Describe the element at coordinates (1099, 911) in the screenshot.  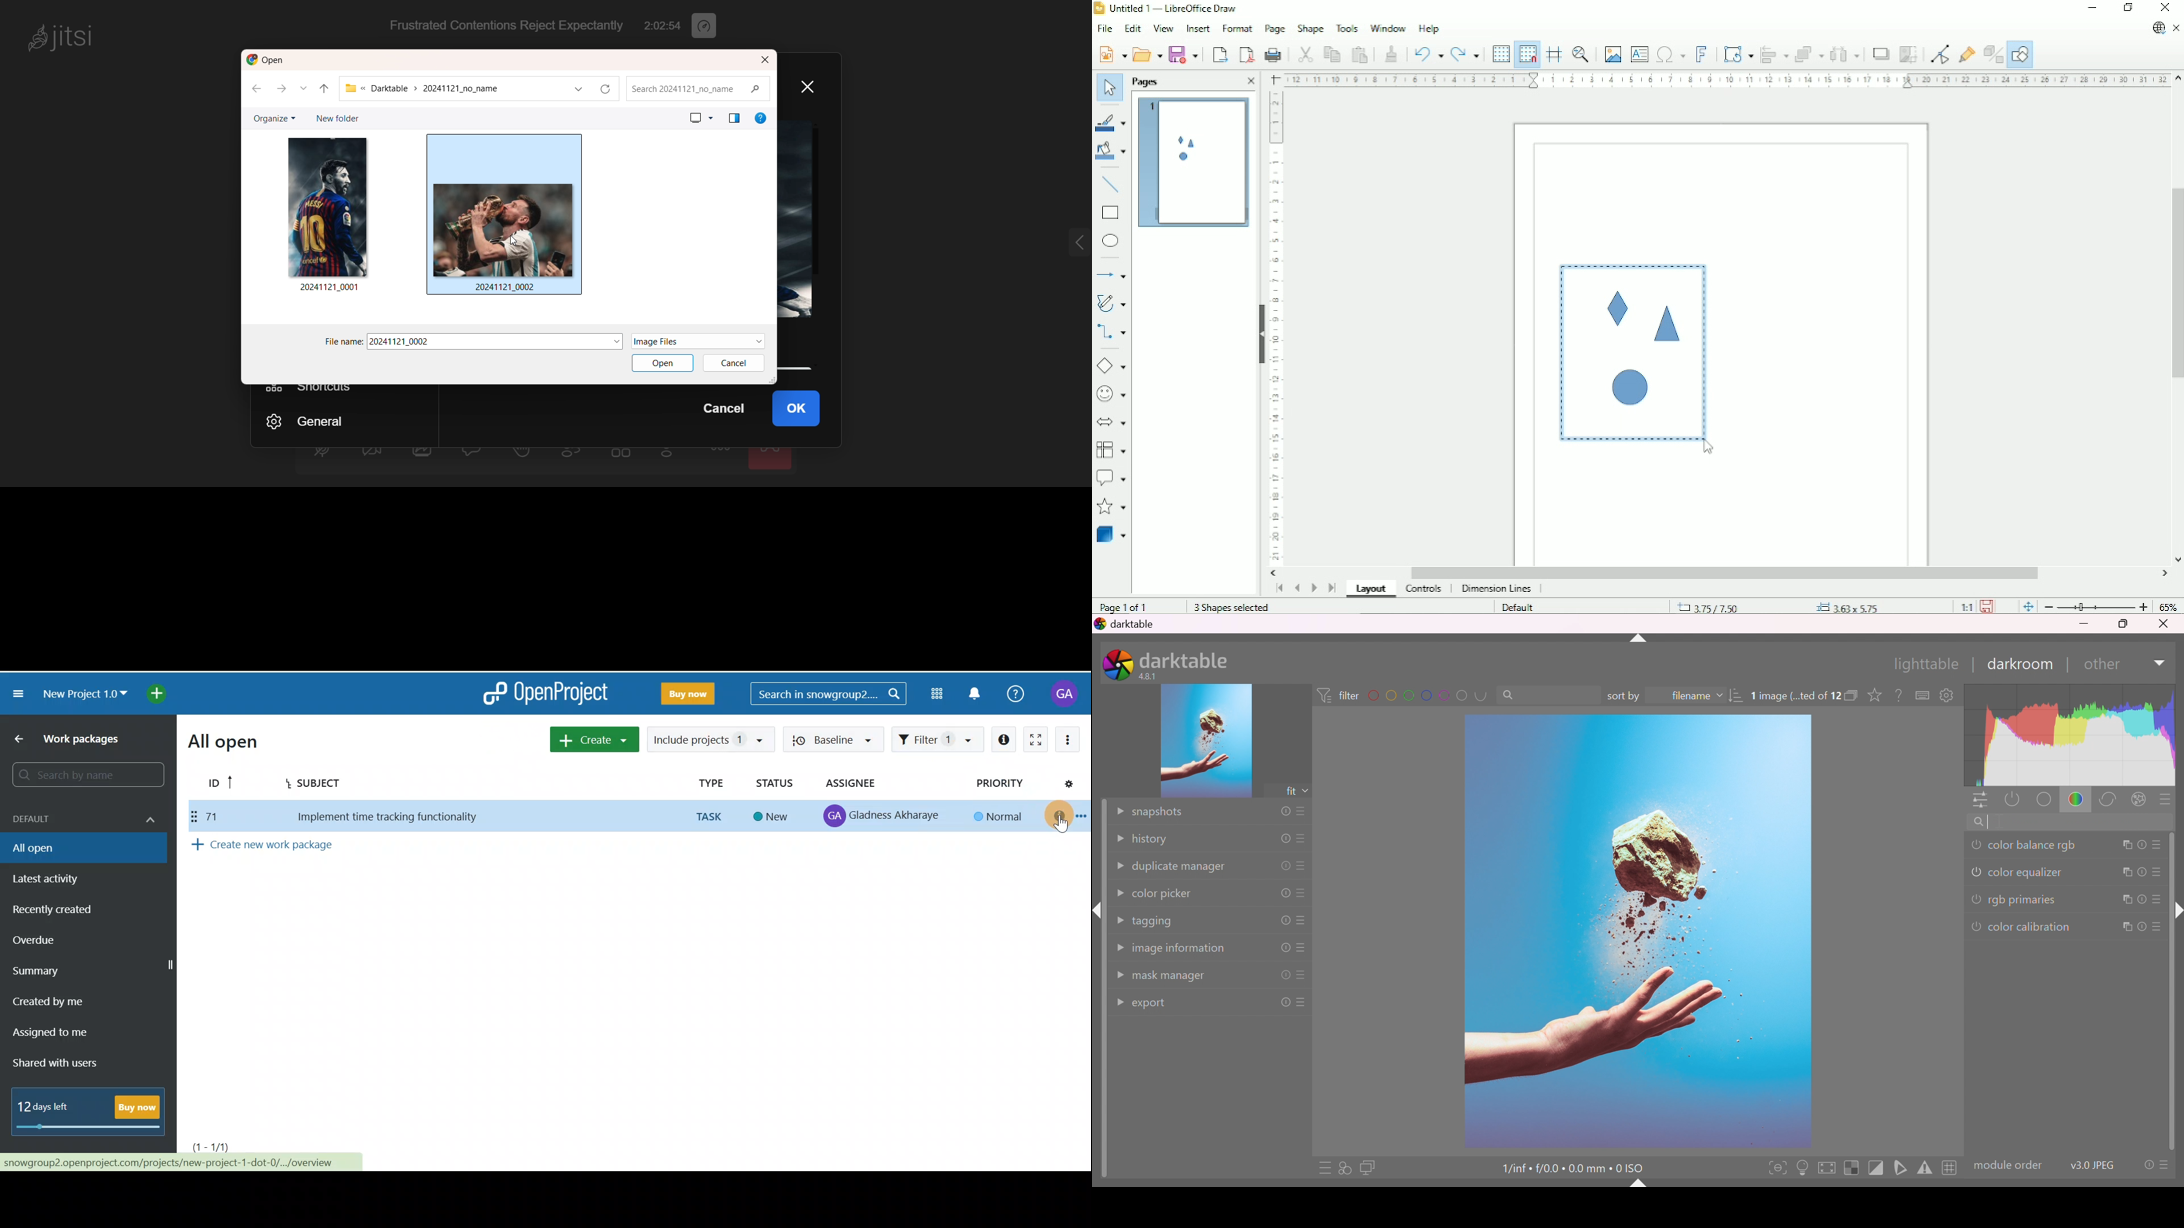
I see `shift+ctrl+i` at that location.